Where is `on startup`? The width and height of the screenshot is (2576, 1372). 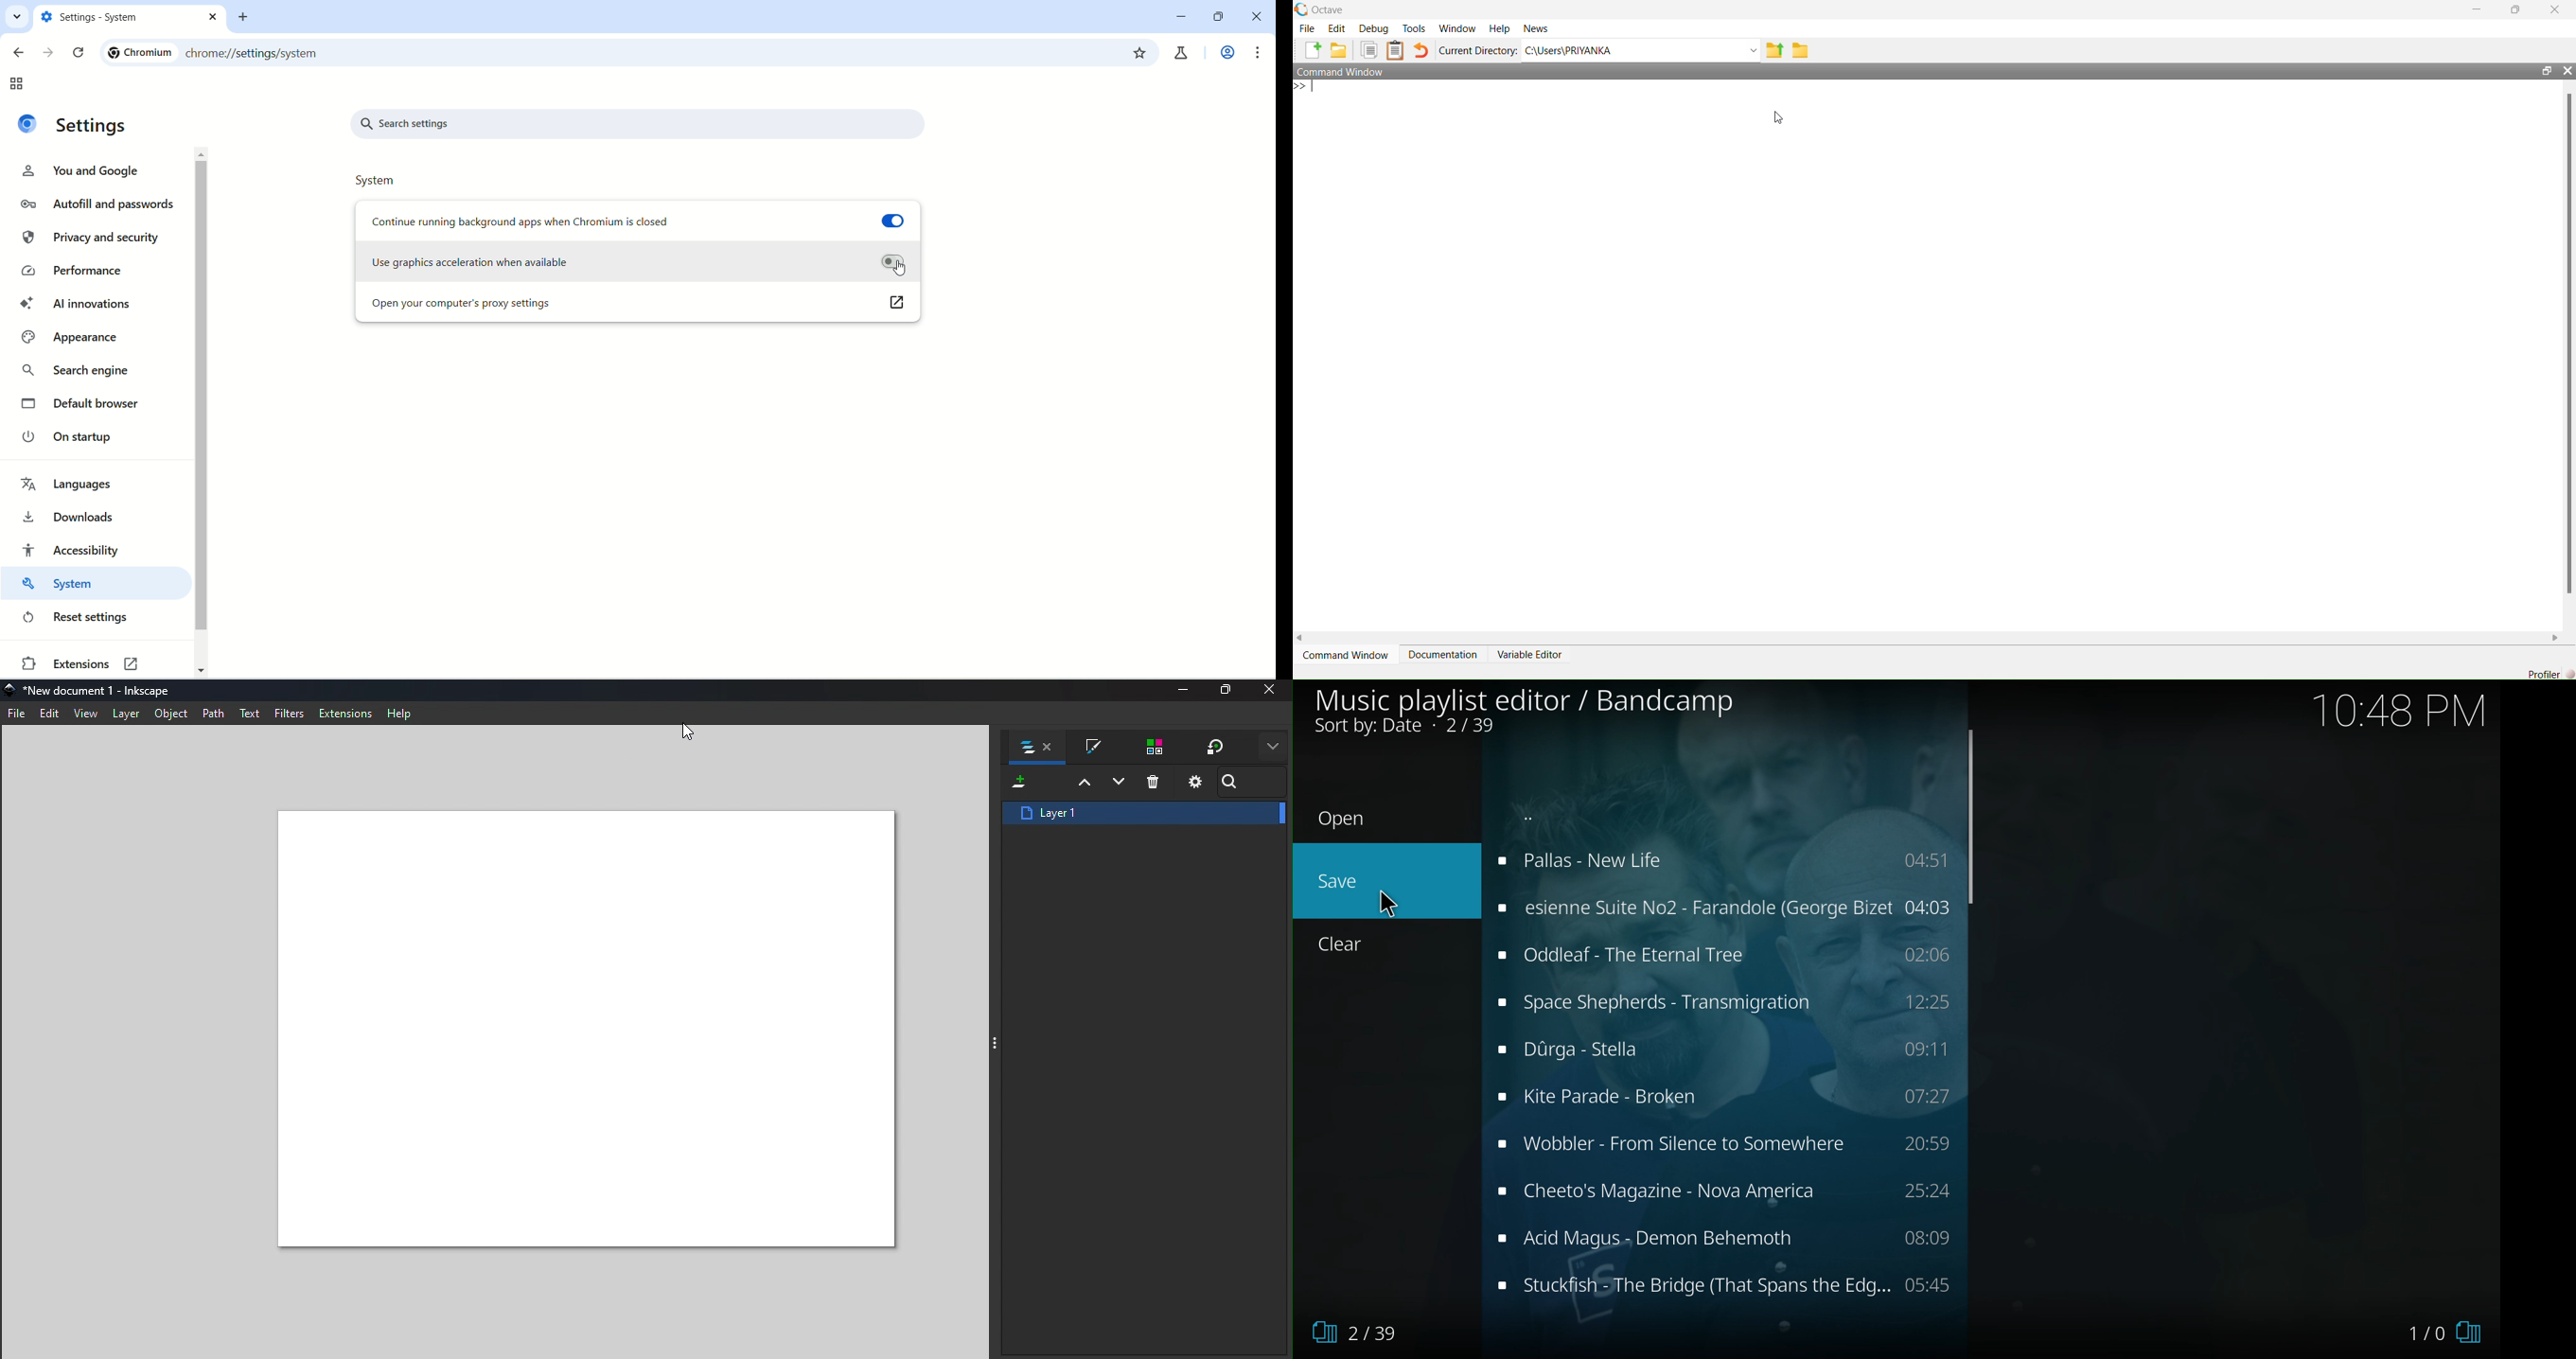
on startup is located at coordinates (71, 435).